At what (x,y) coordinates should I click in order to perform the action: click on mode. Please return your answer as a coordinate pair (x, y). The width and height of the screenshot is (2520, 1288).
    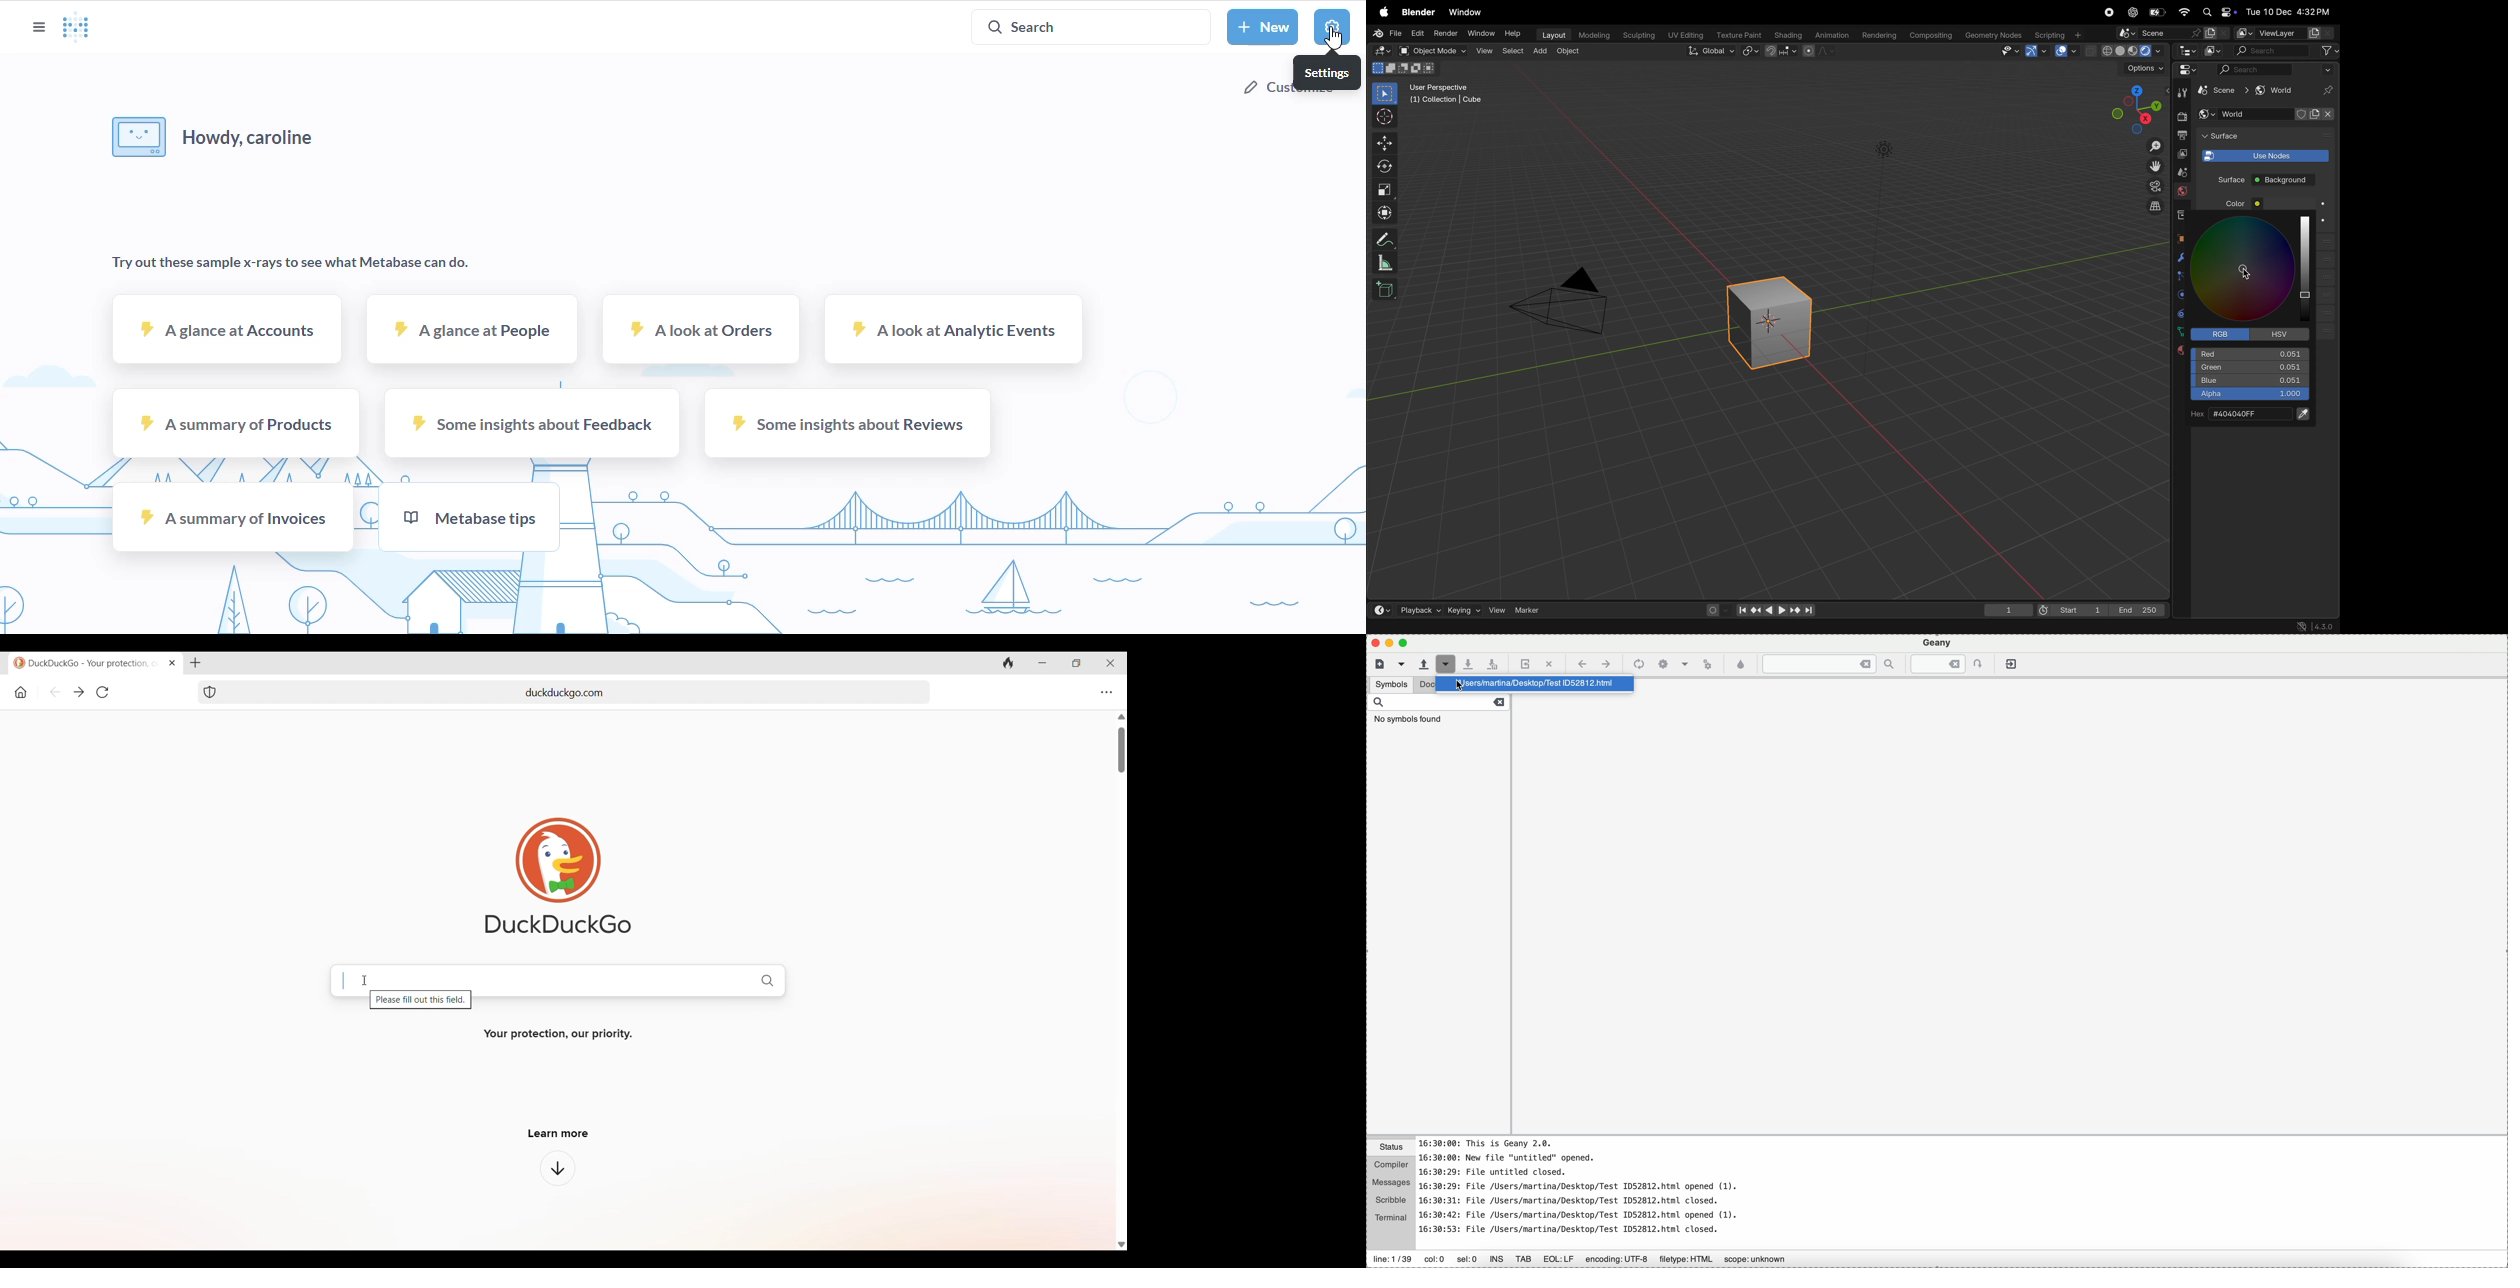
    Looking at the image, I should click on (1402, 69).